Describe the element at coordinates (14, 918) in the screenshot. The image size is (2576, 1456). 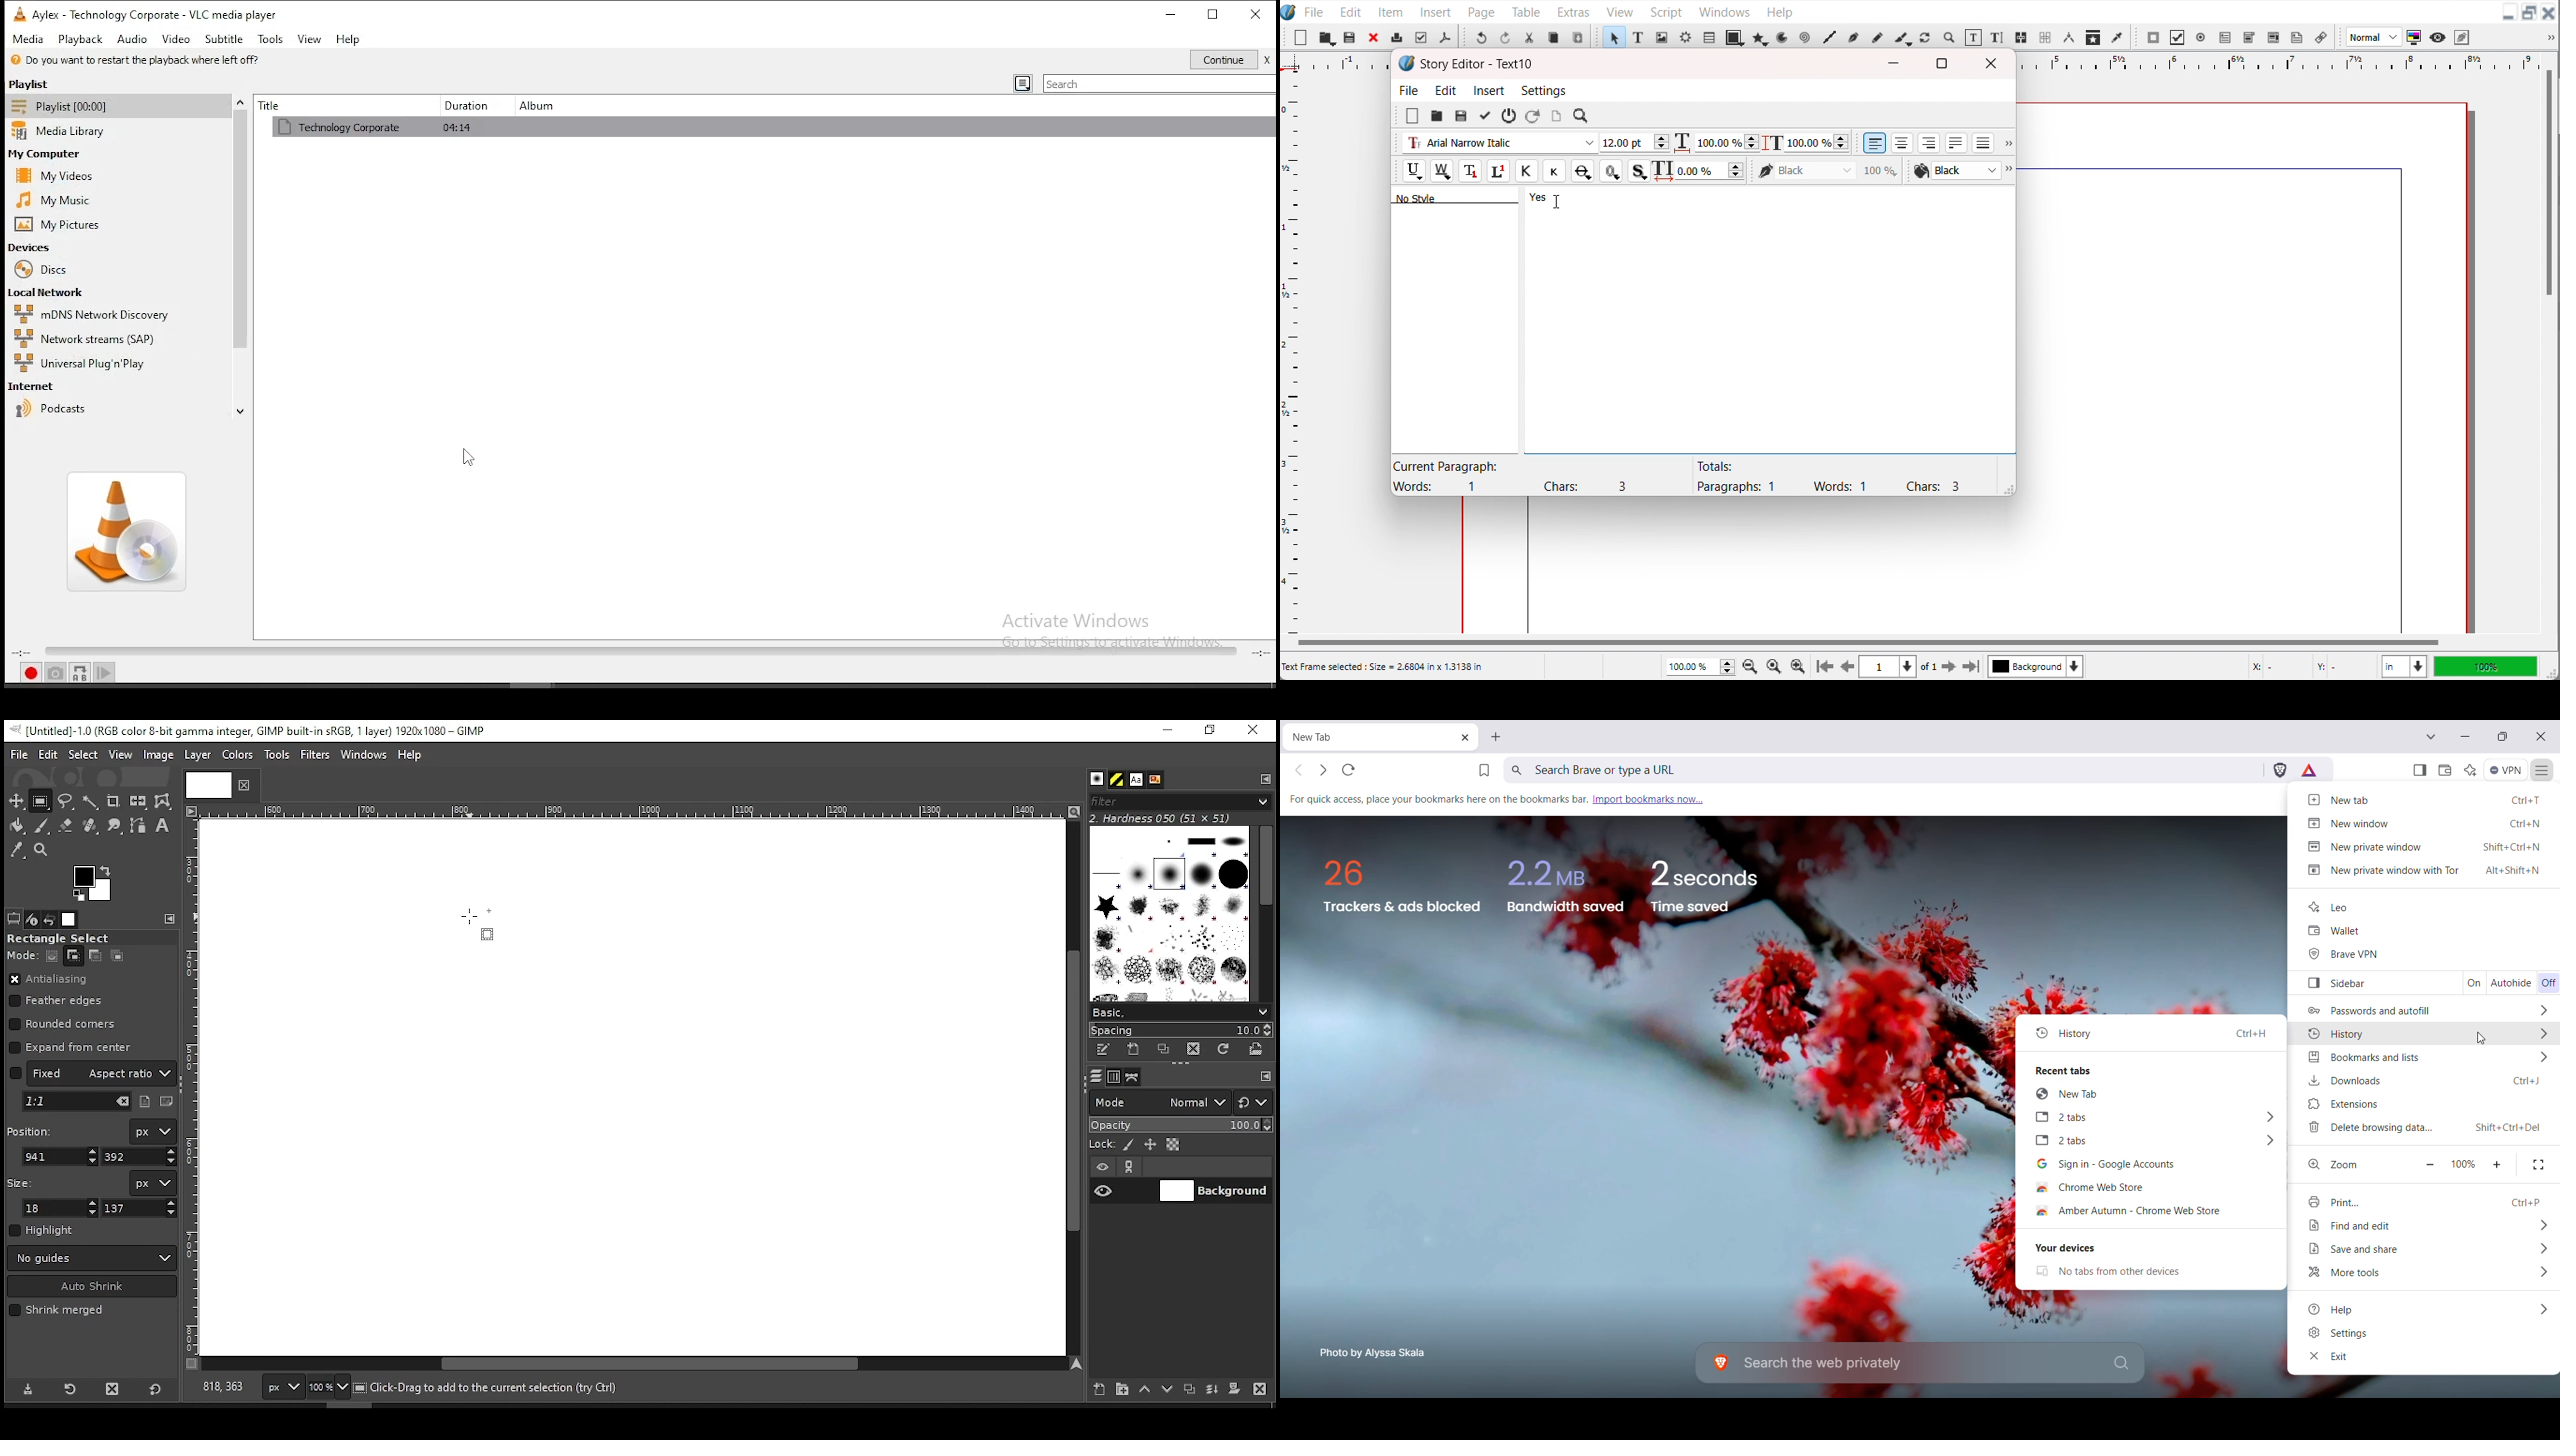
I see `tool options` at that location.